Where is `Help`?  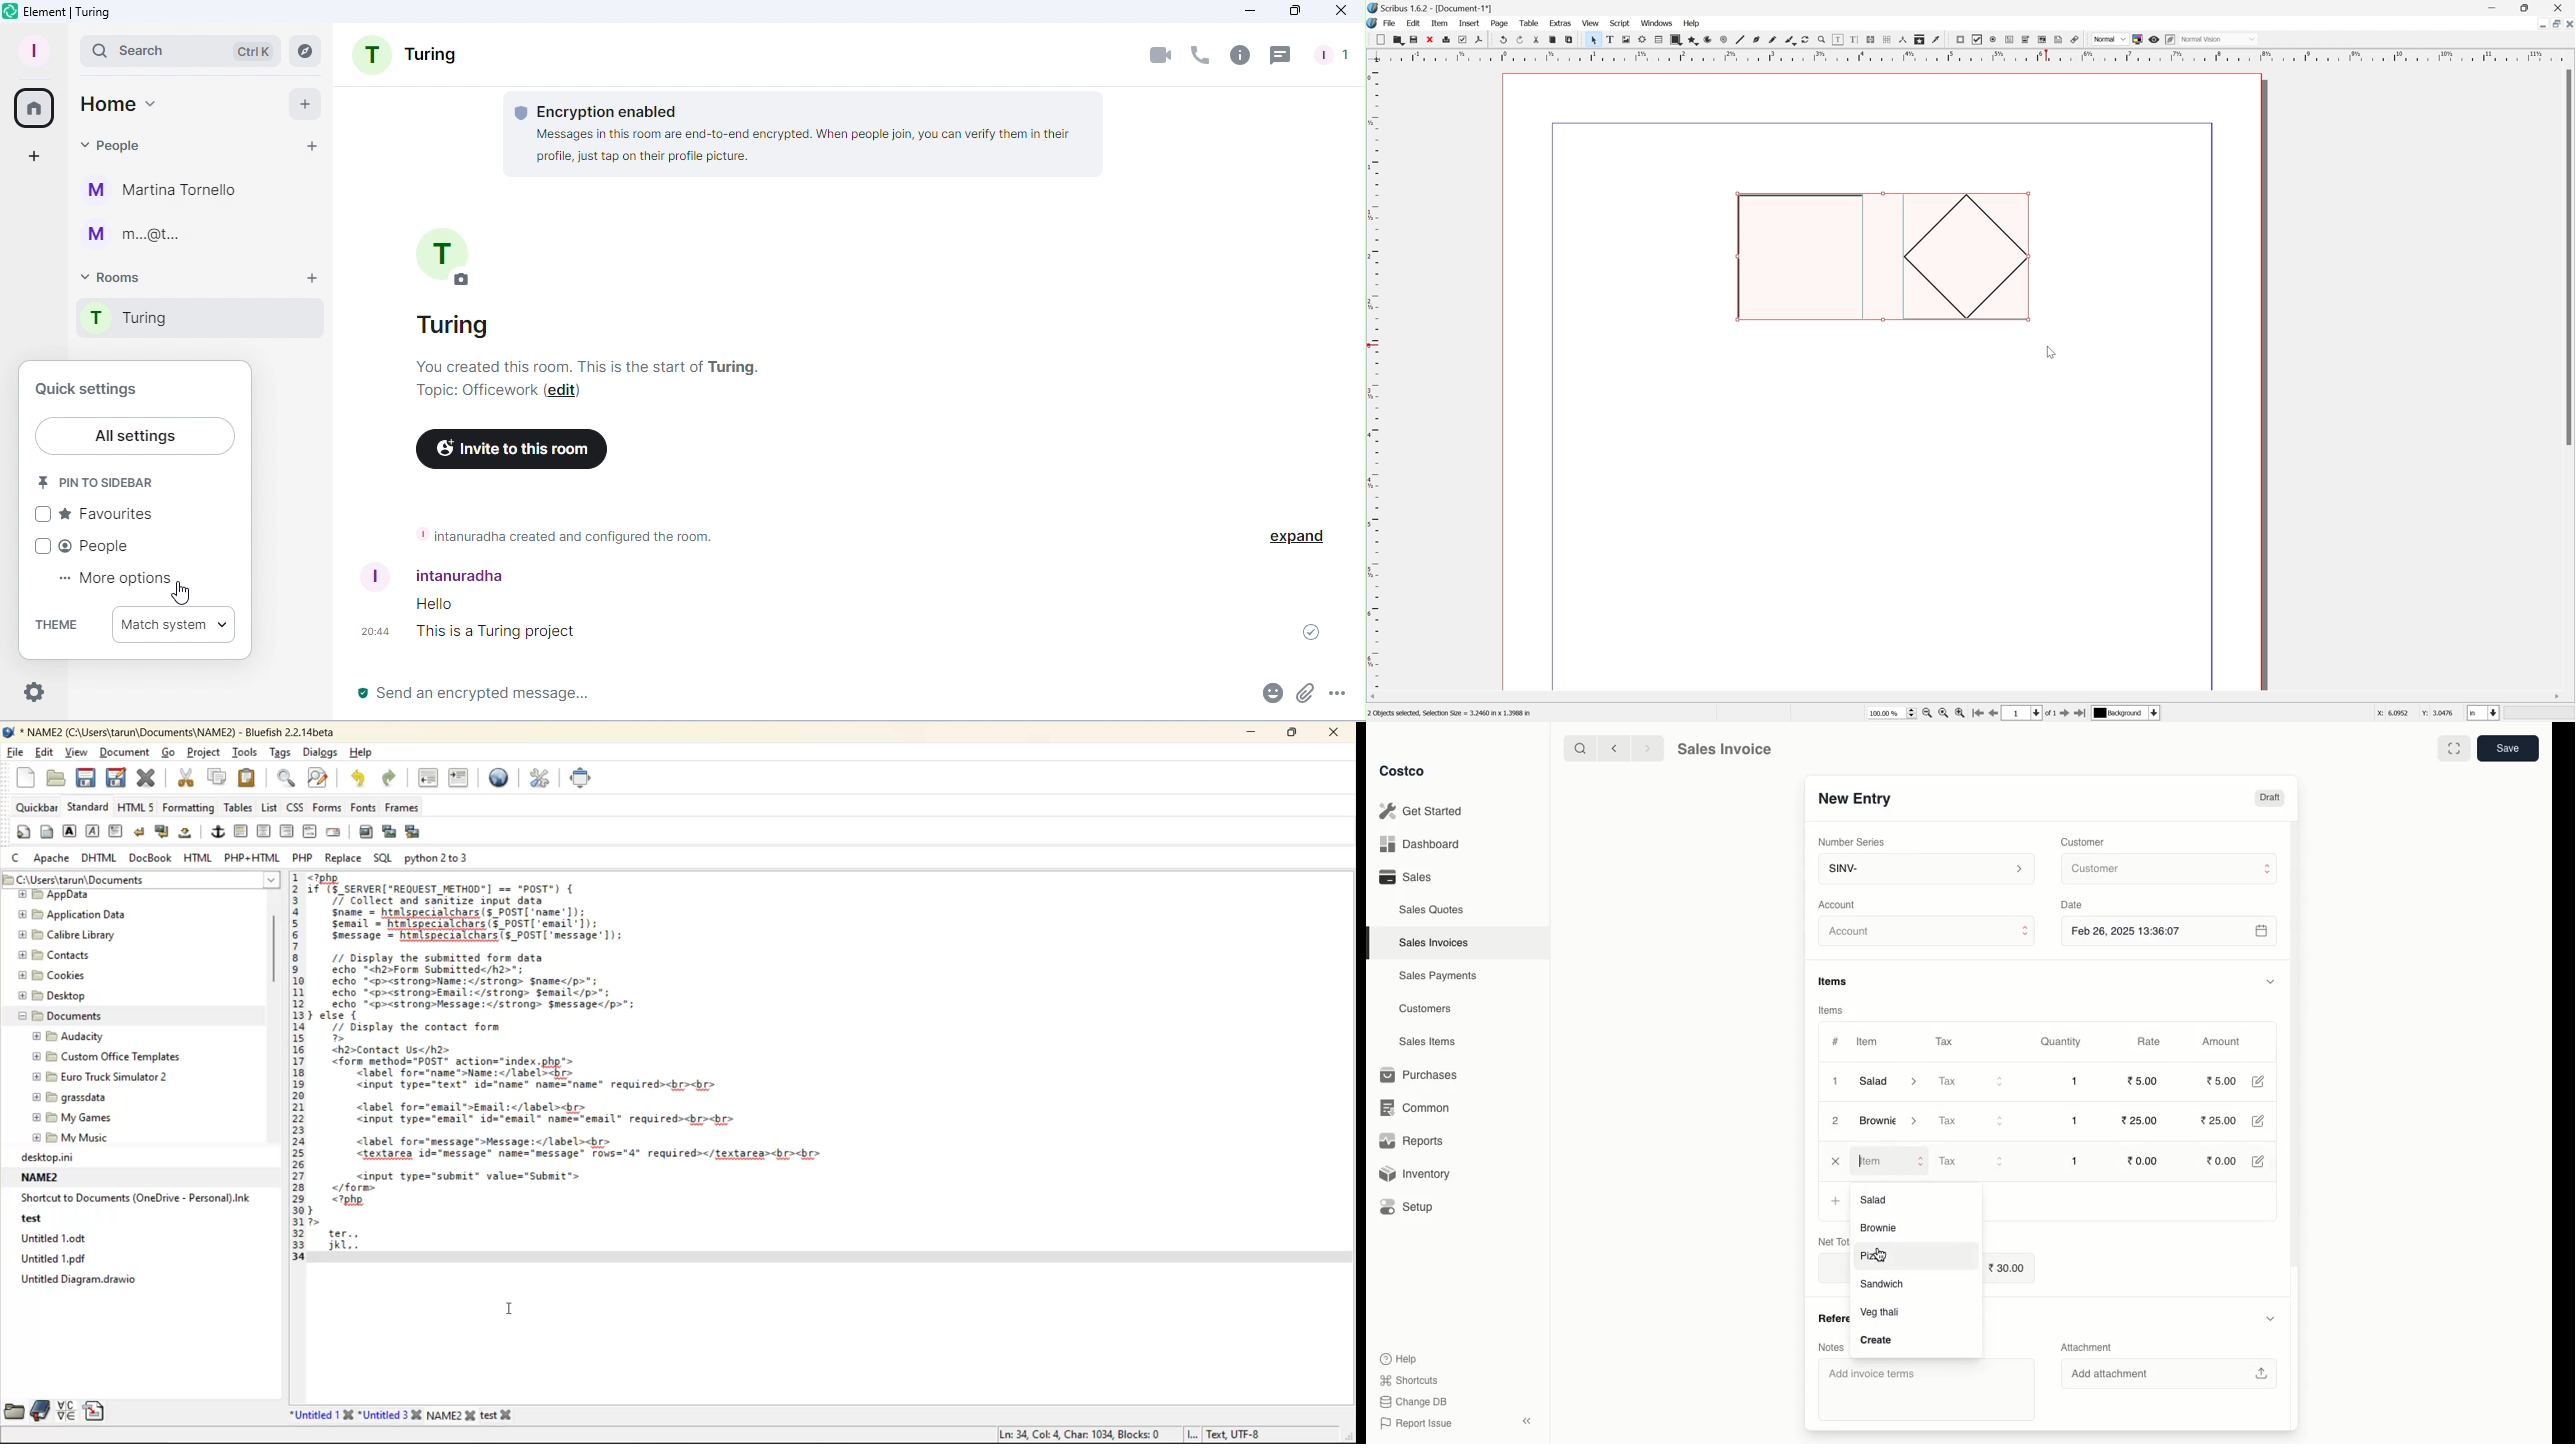 Help is located at coordinates (1400, 1357).